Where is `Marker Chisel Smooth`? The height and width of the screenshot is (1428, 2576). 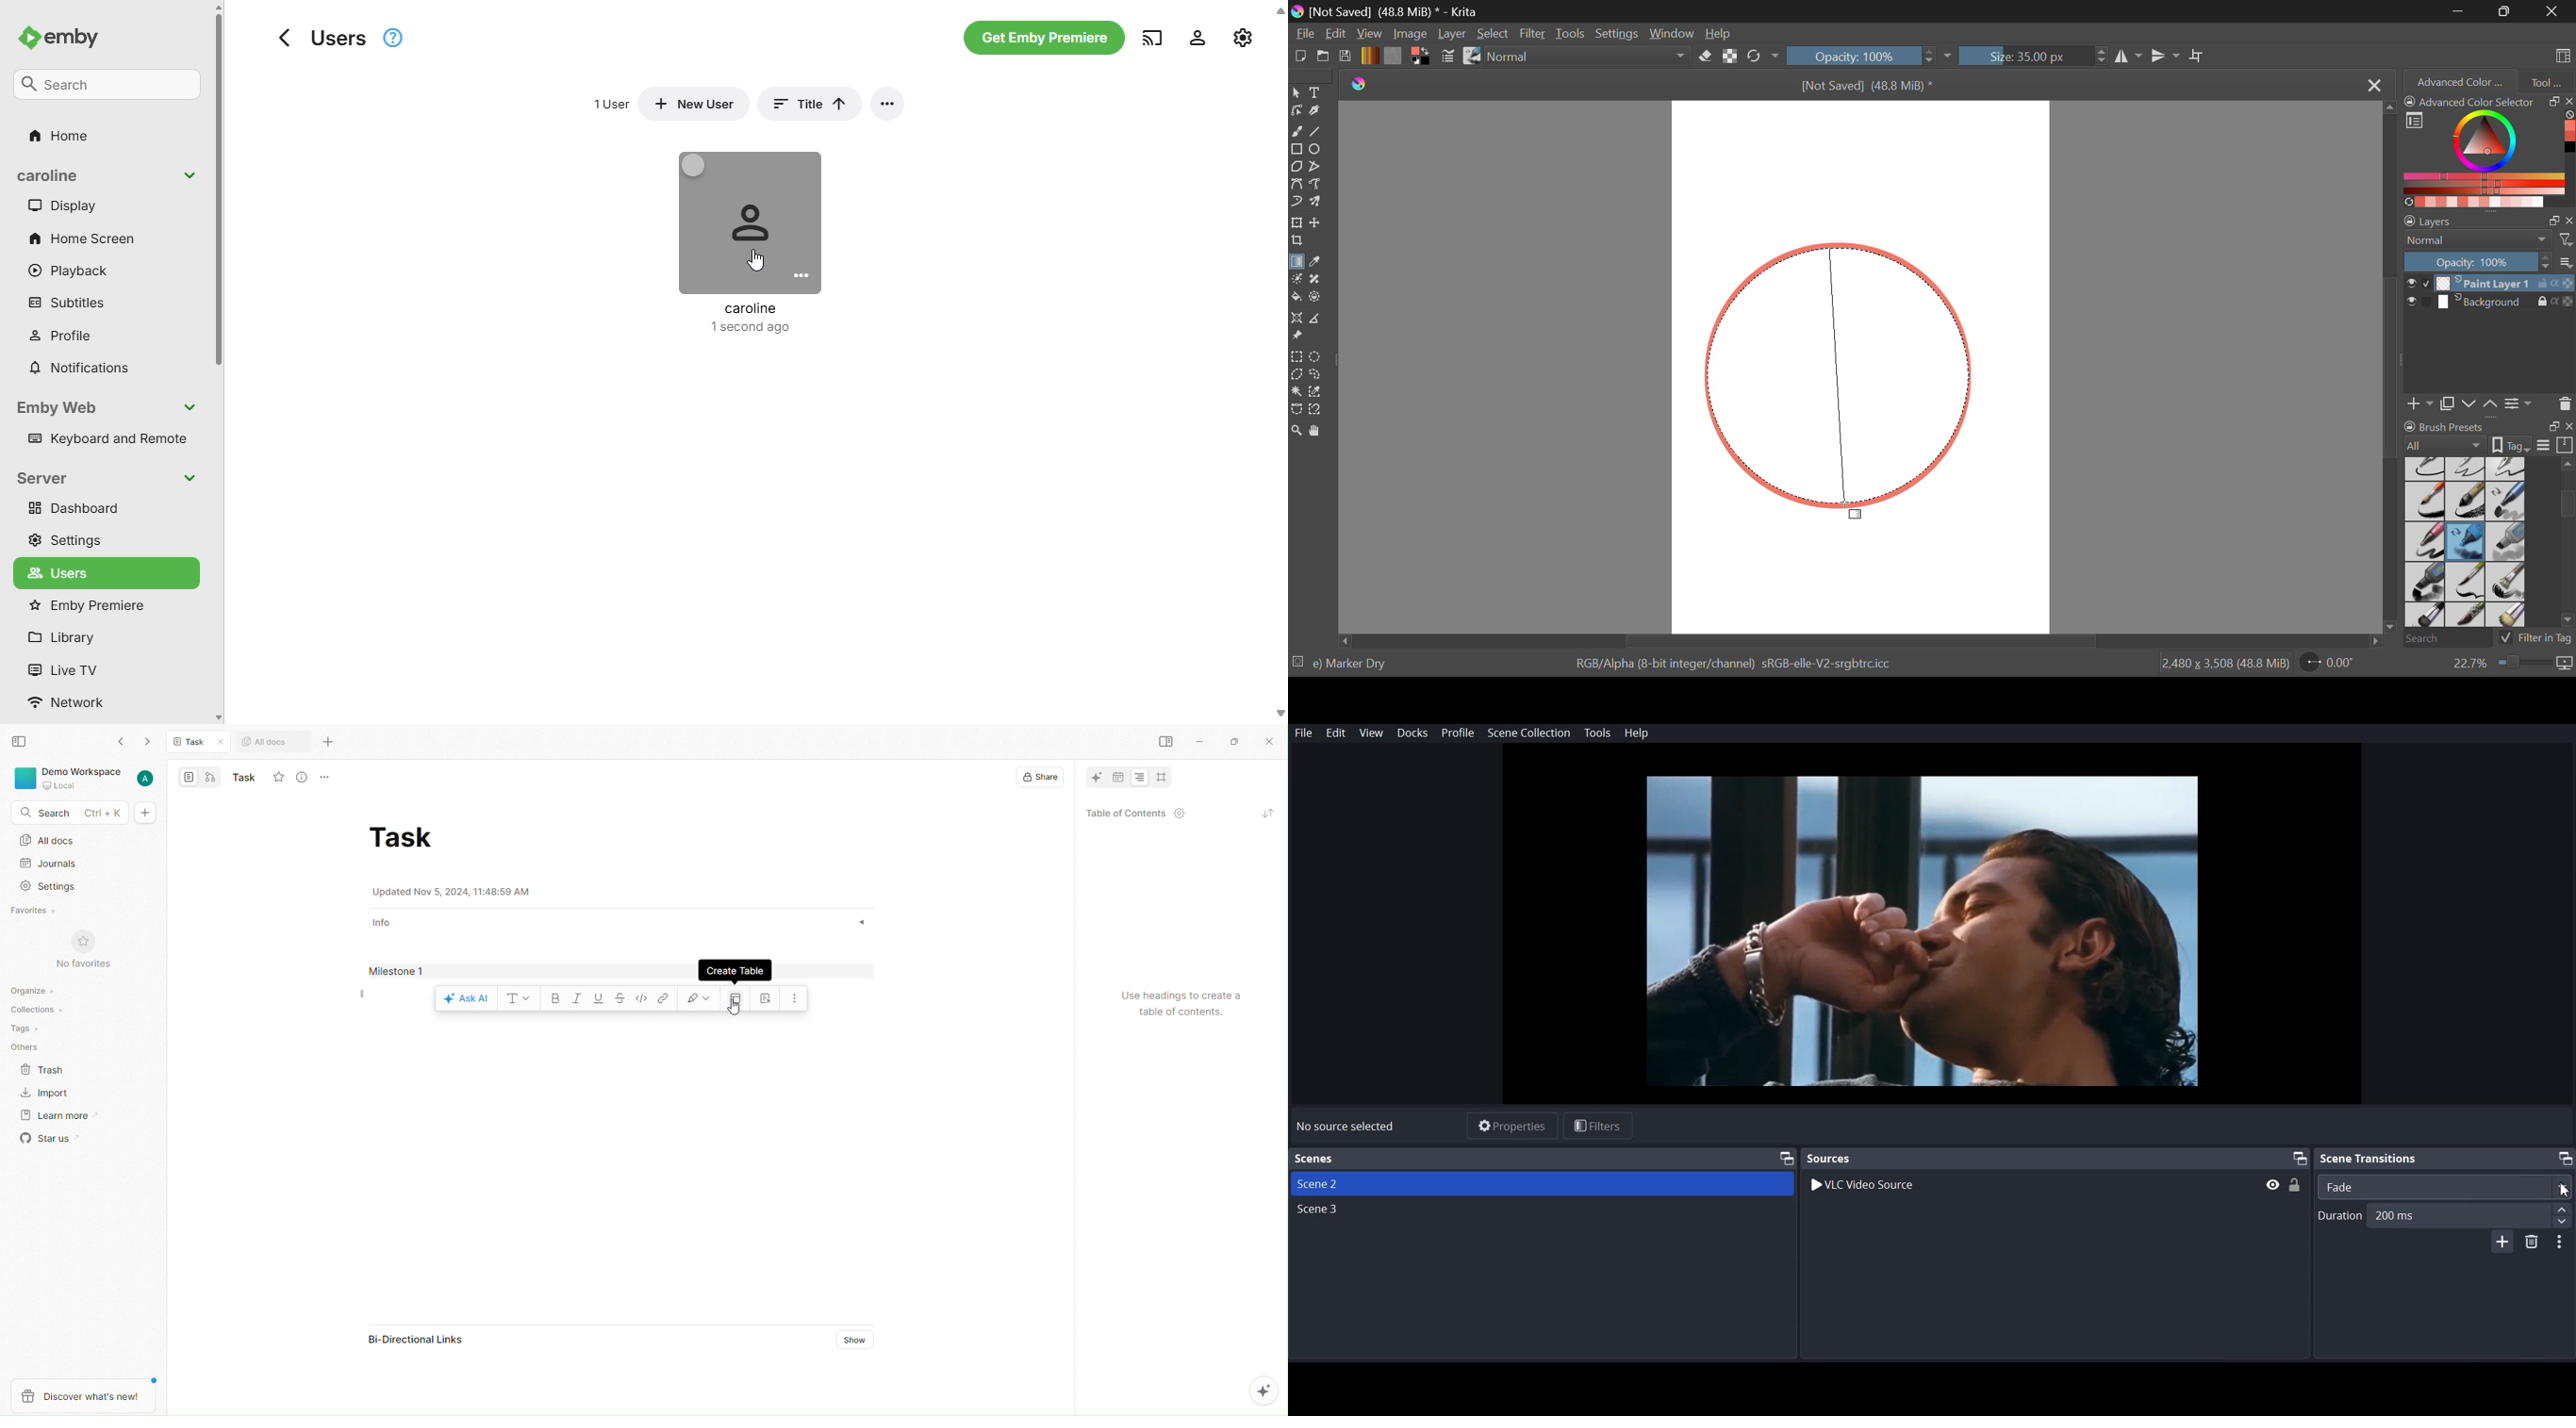 Marker Chisel Smooth is located at coordinates (2506, 501).